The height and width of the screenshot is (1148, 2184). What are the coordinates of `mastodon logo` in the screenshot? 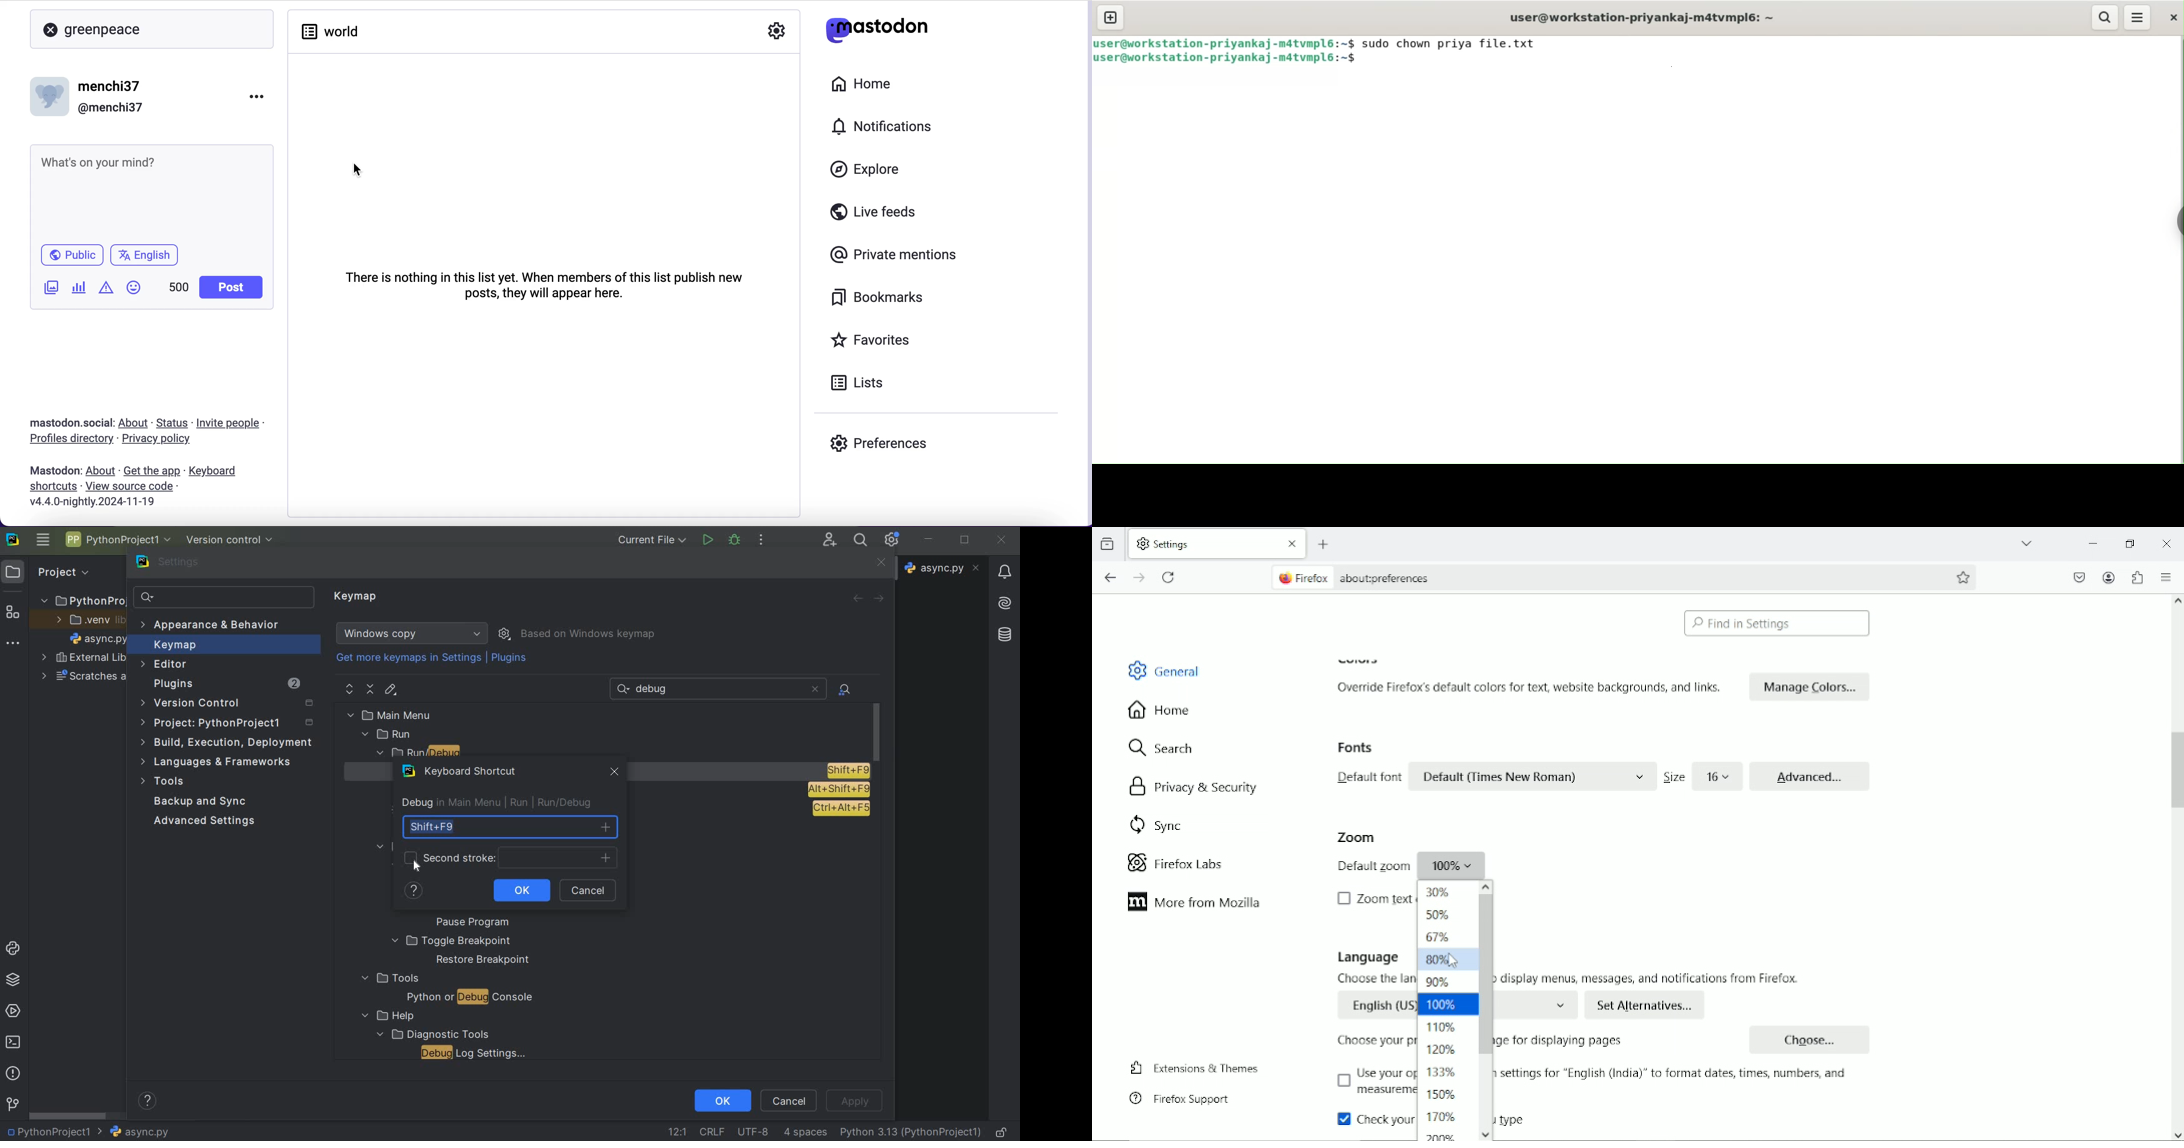 It's located at (877, 28).